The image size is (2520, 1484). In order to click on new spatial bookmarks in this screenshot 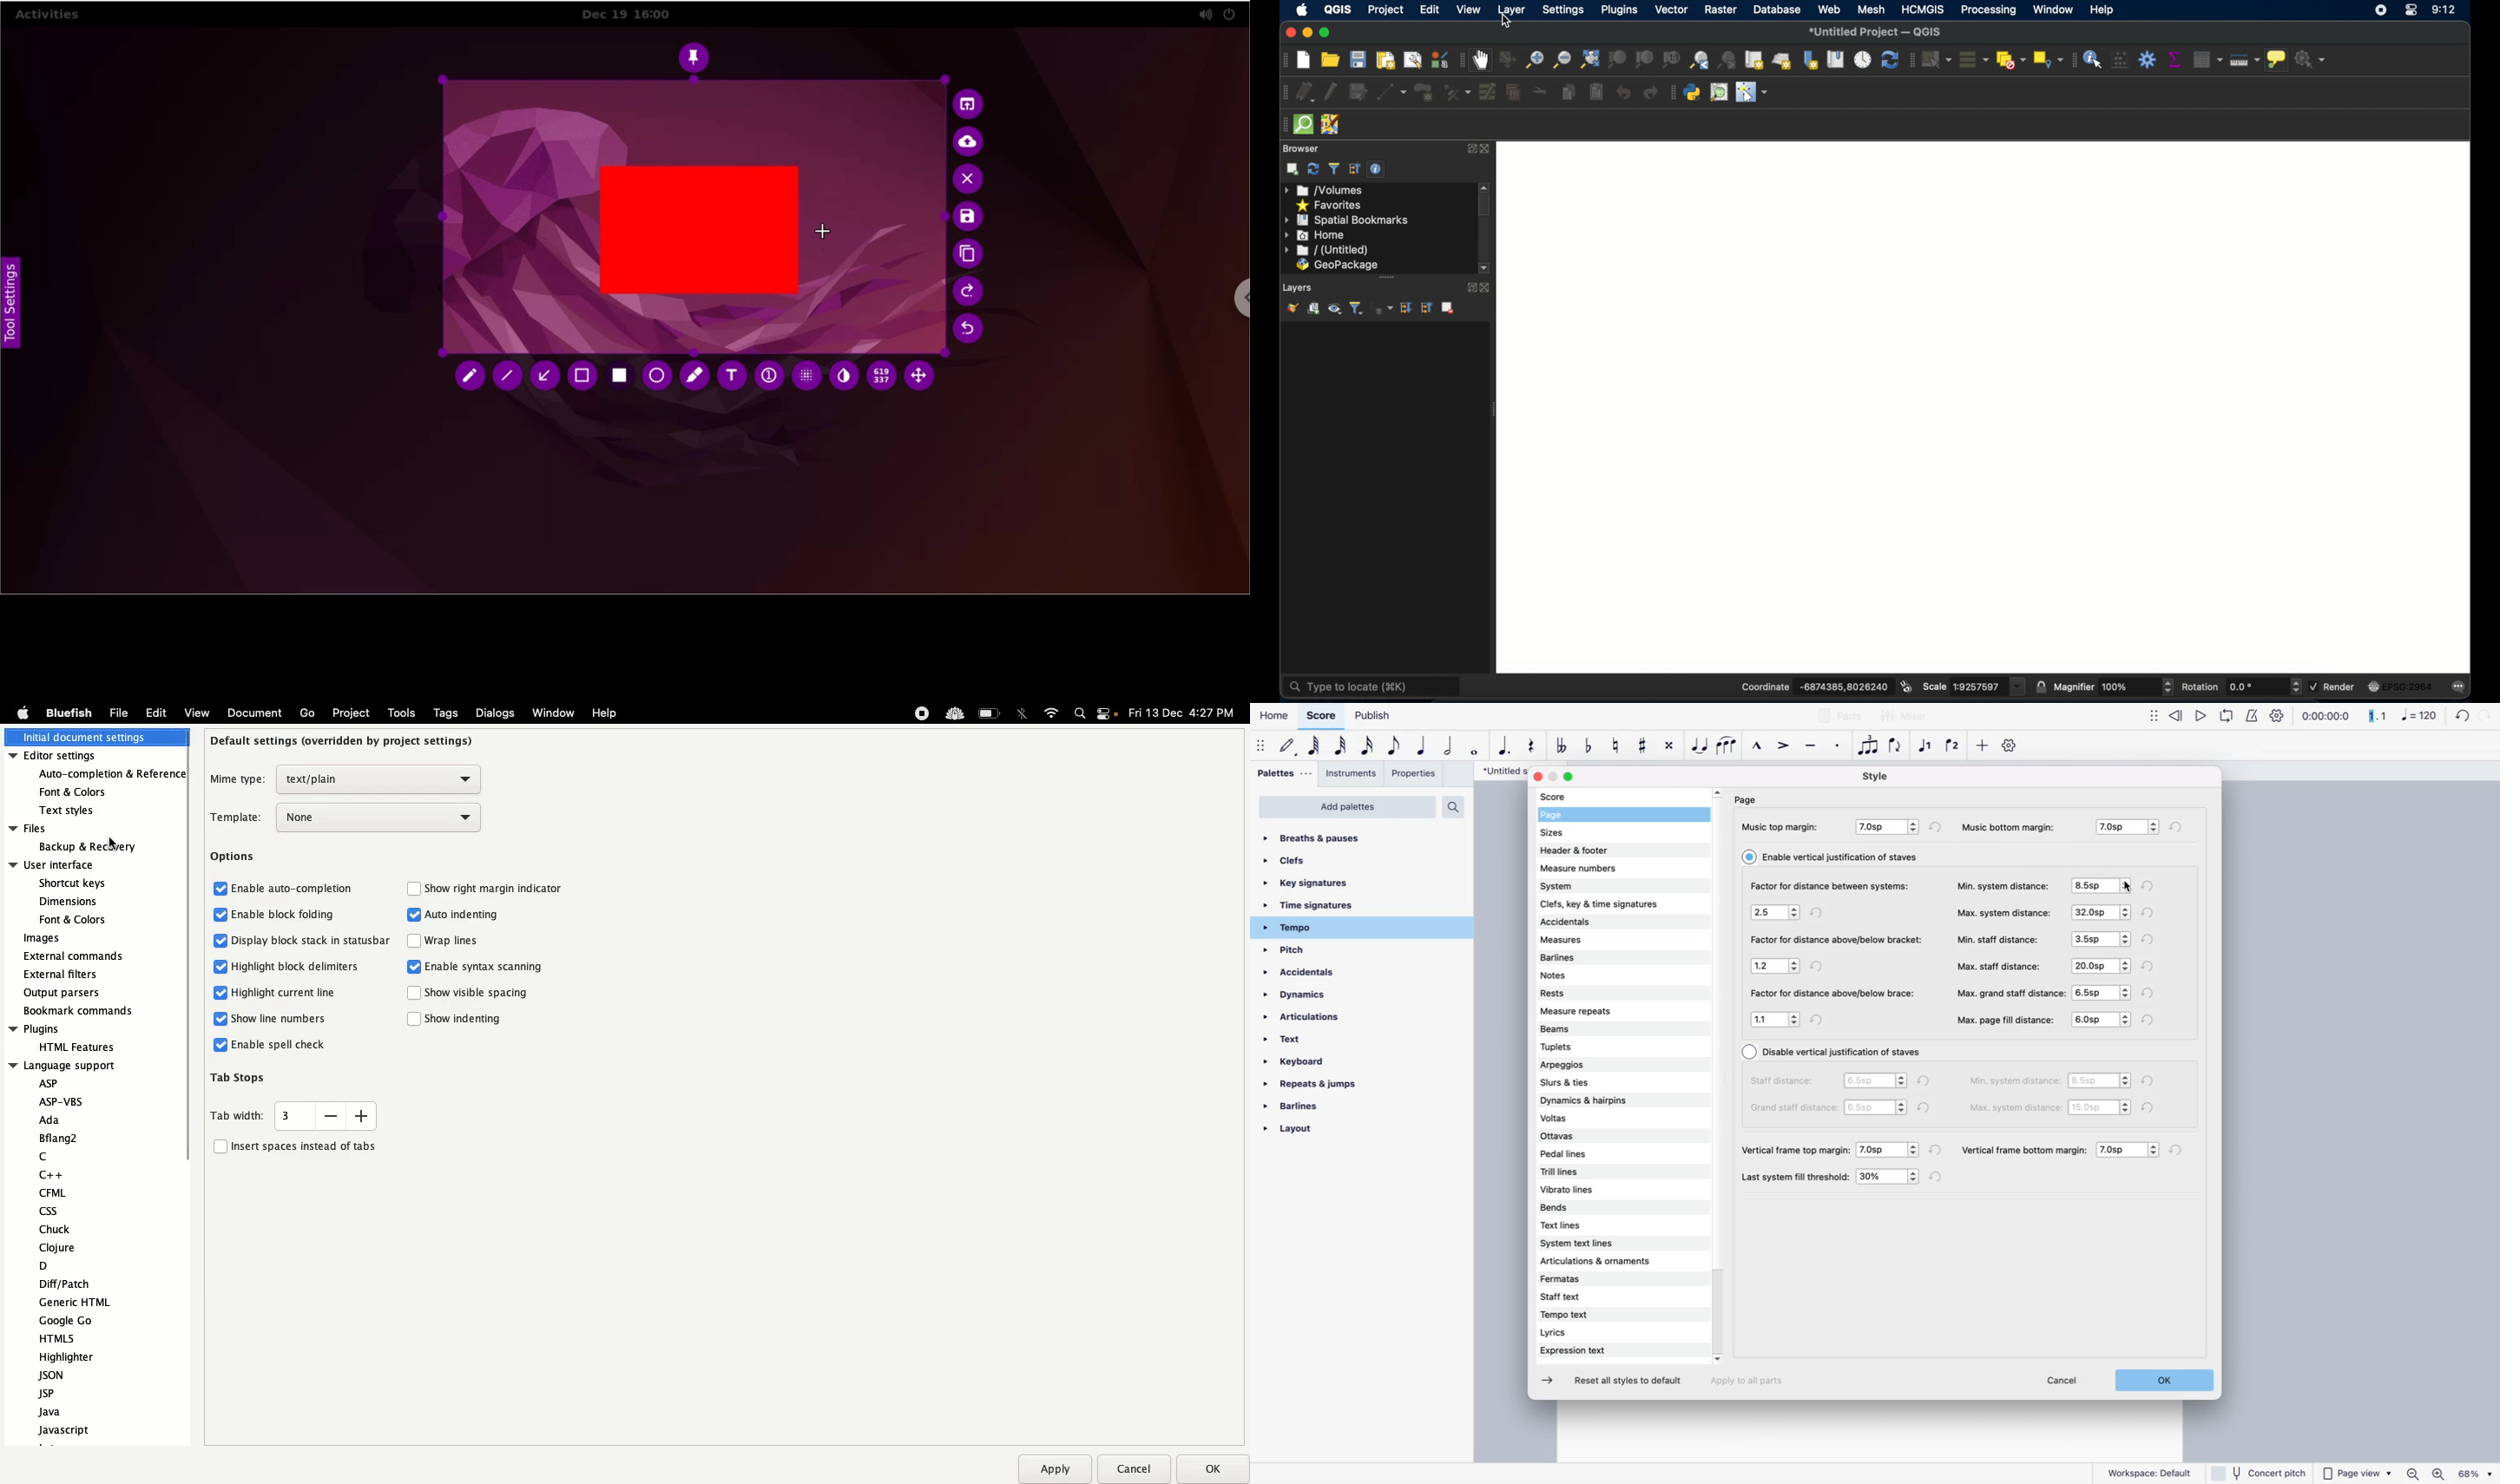, I will do `click(1810, 59)`.